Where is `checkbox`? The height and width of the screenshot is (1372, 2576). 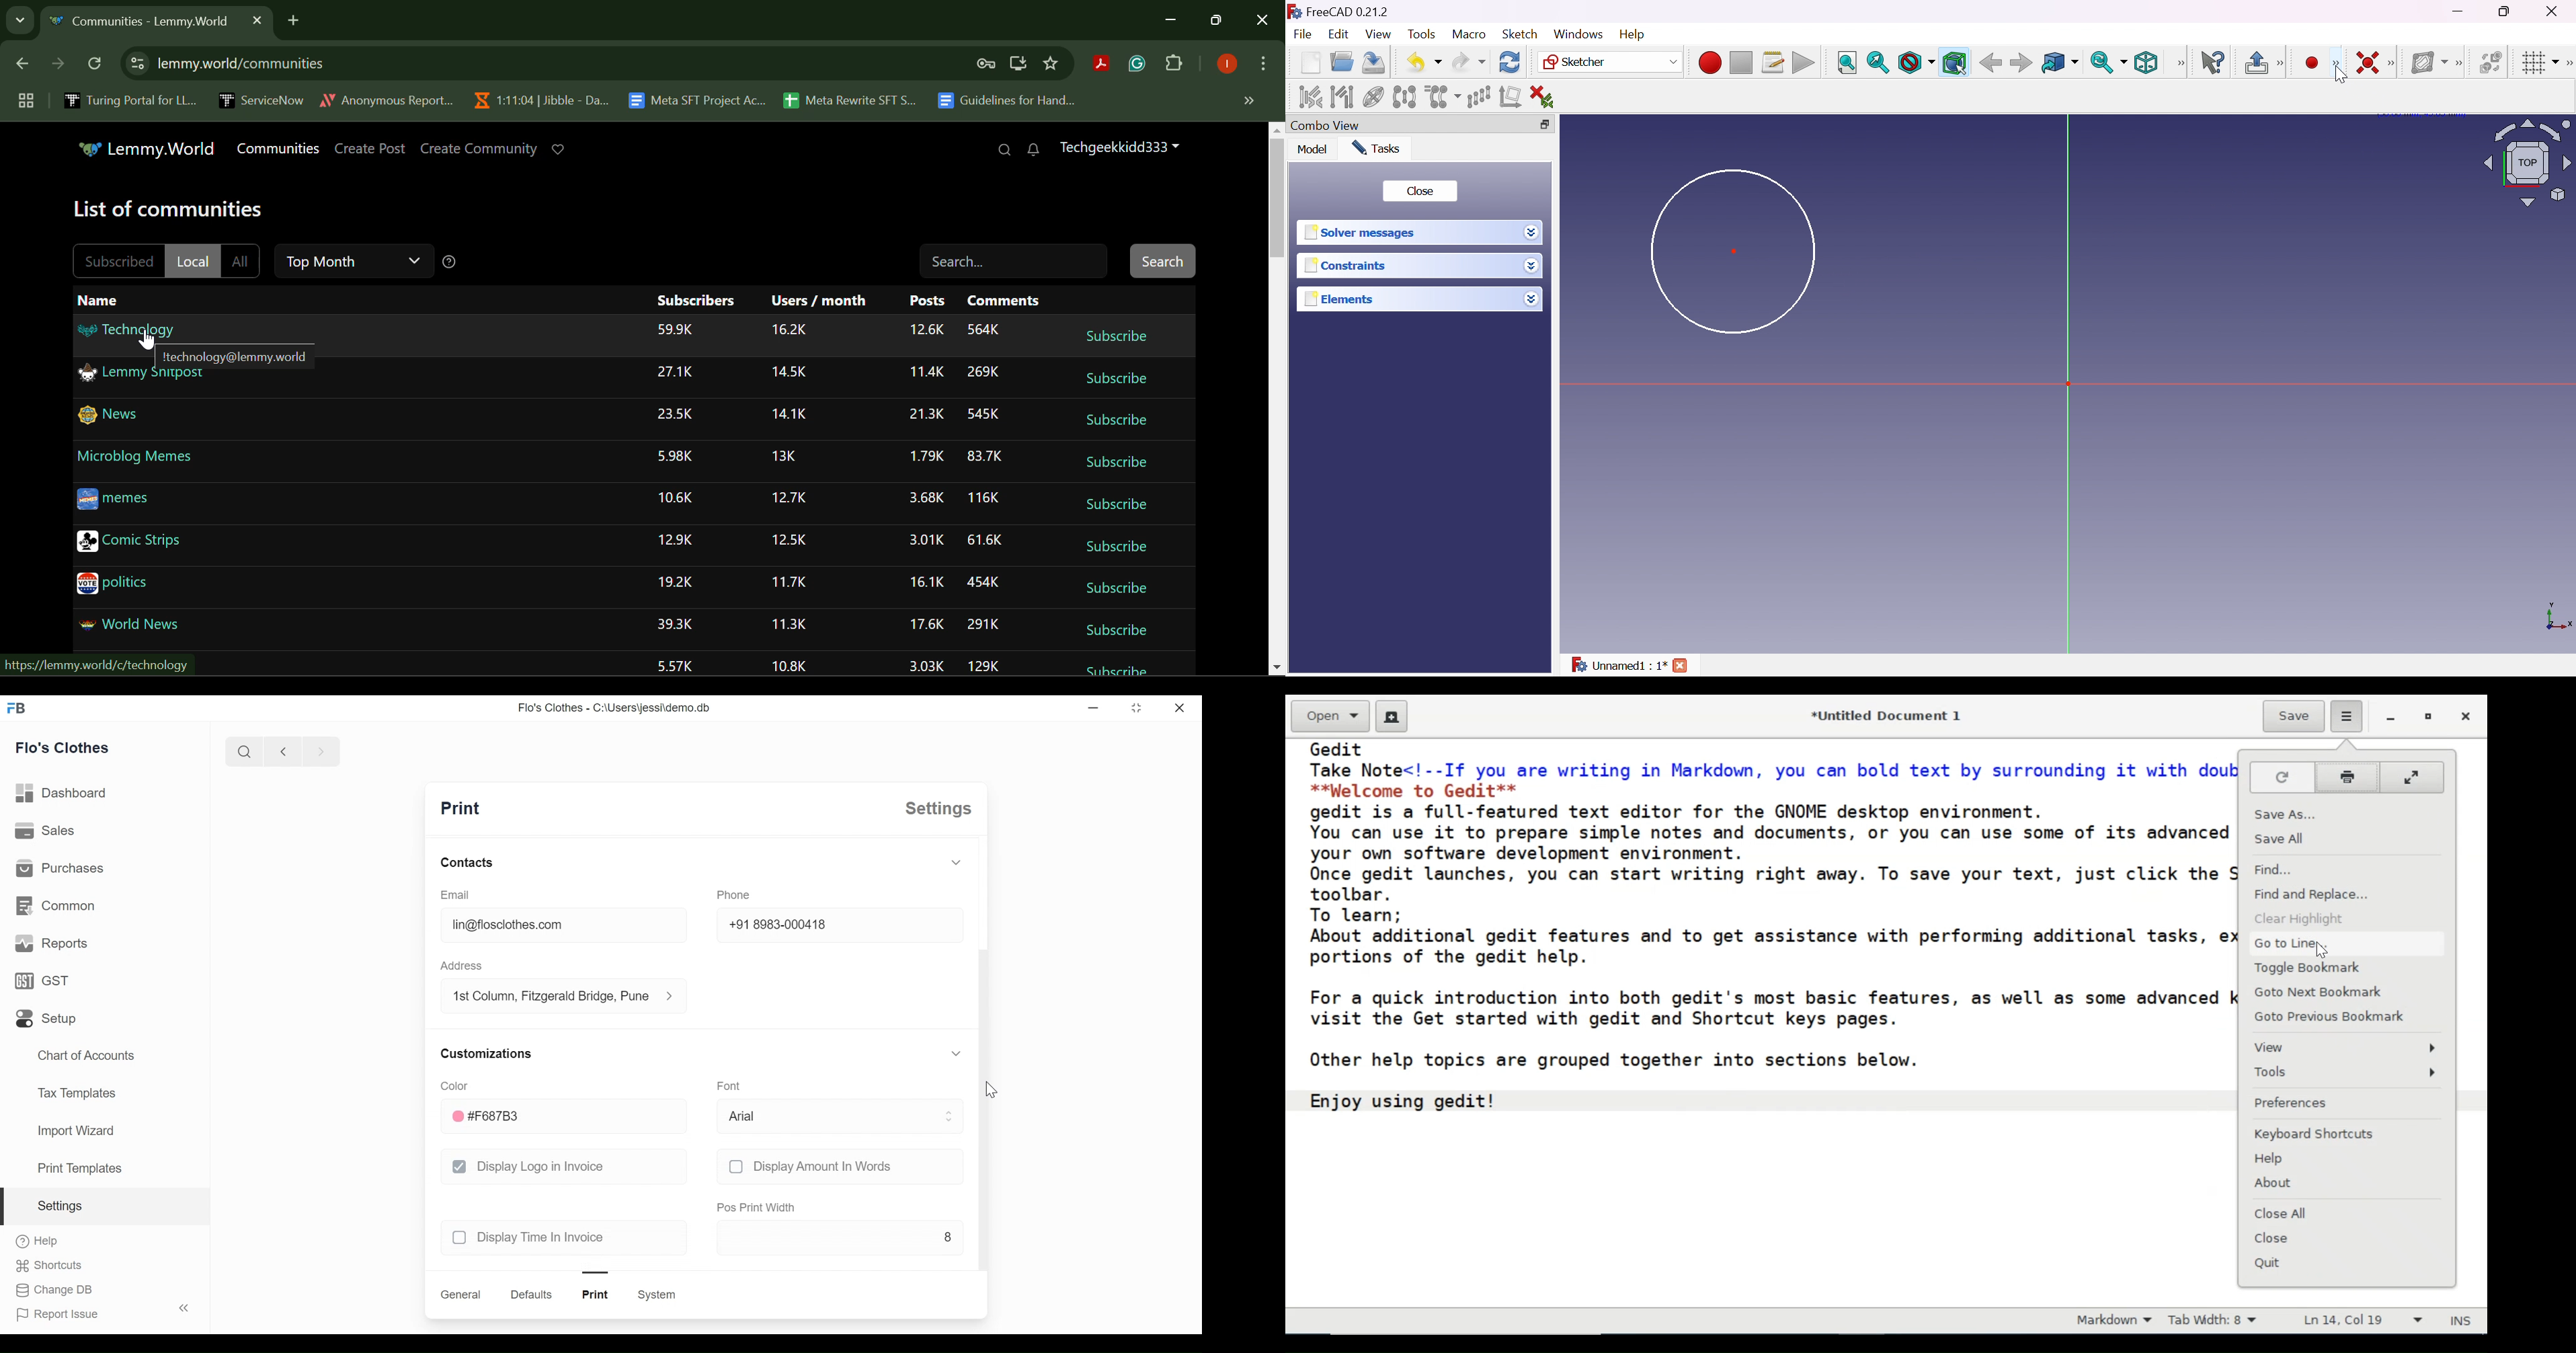 checkbox is located at coordinates (736, 1166).